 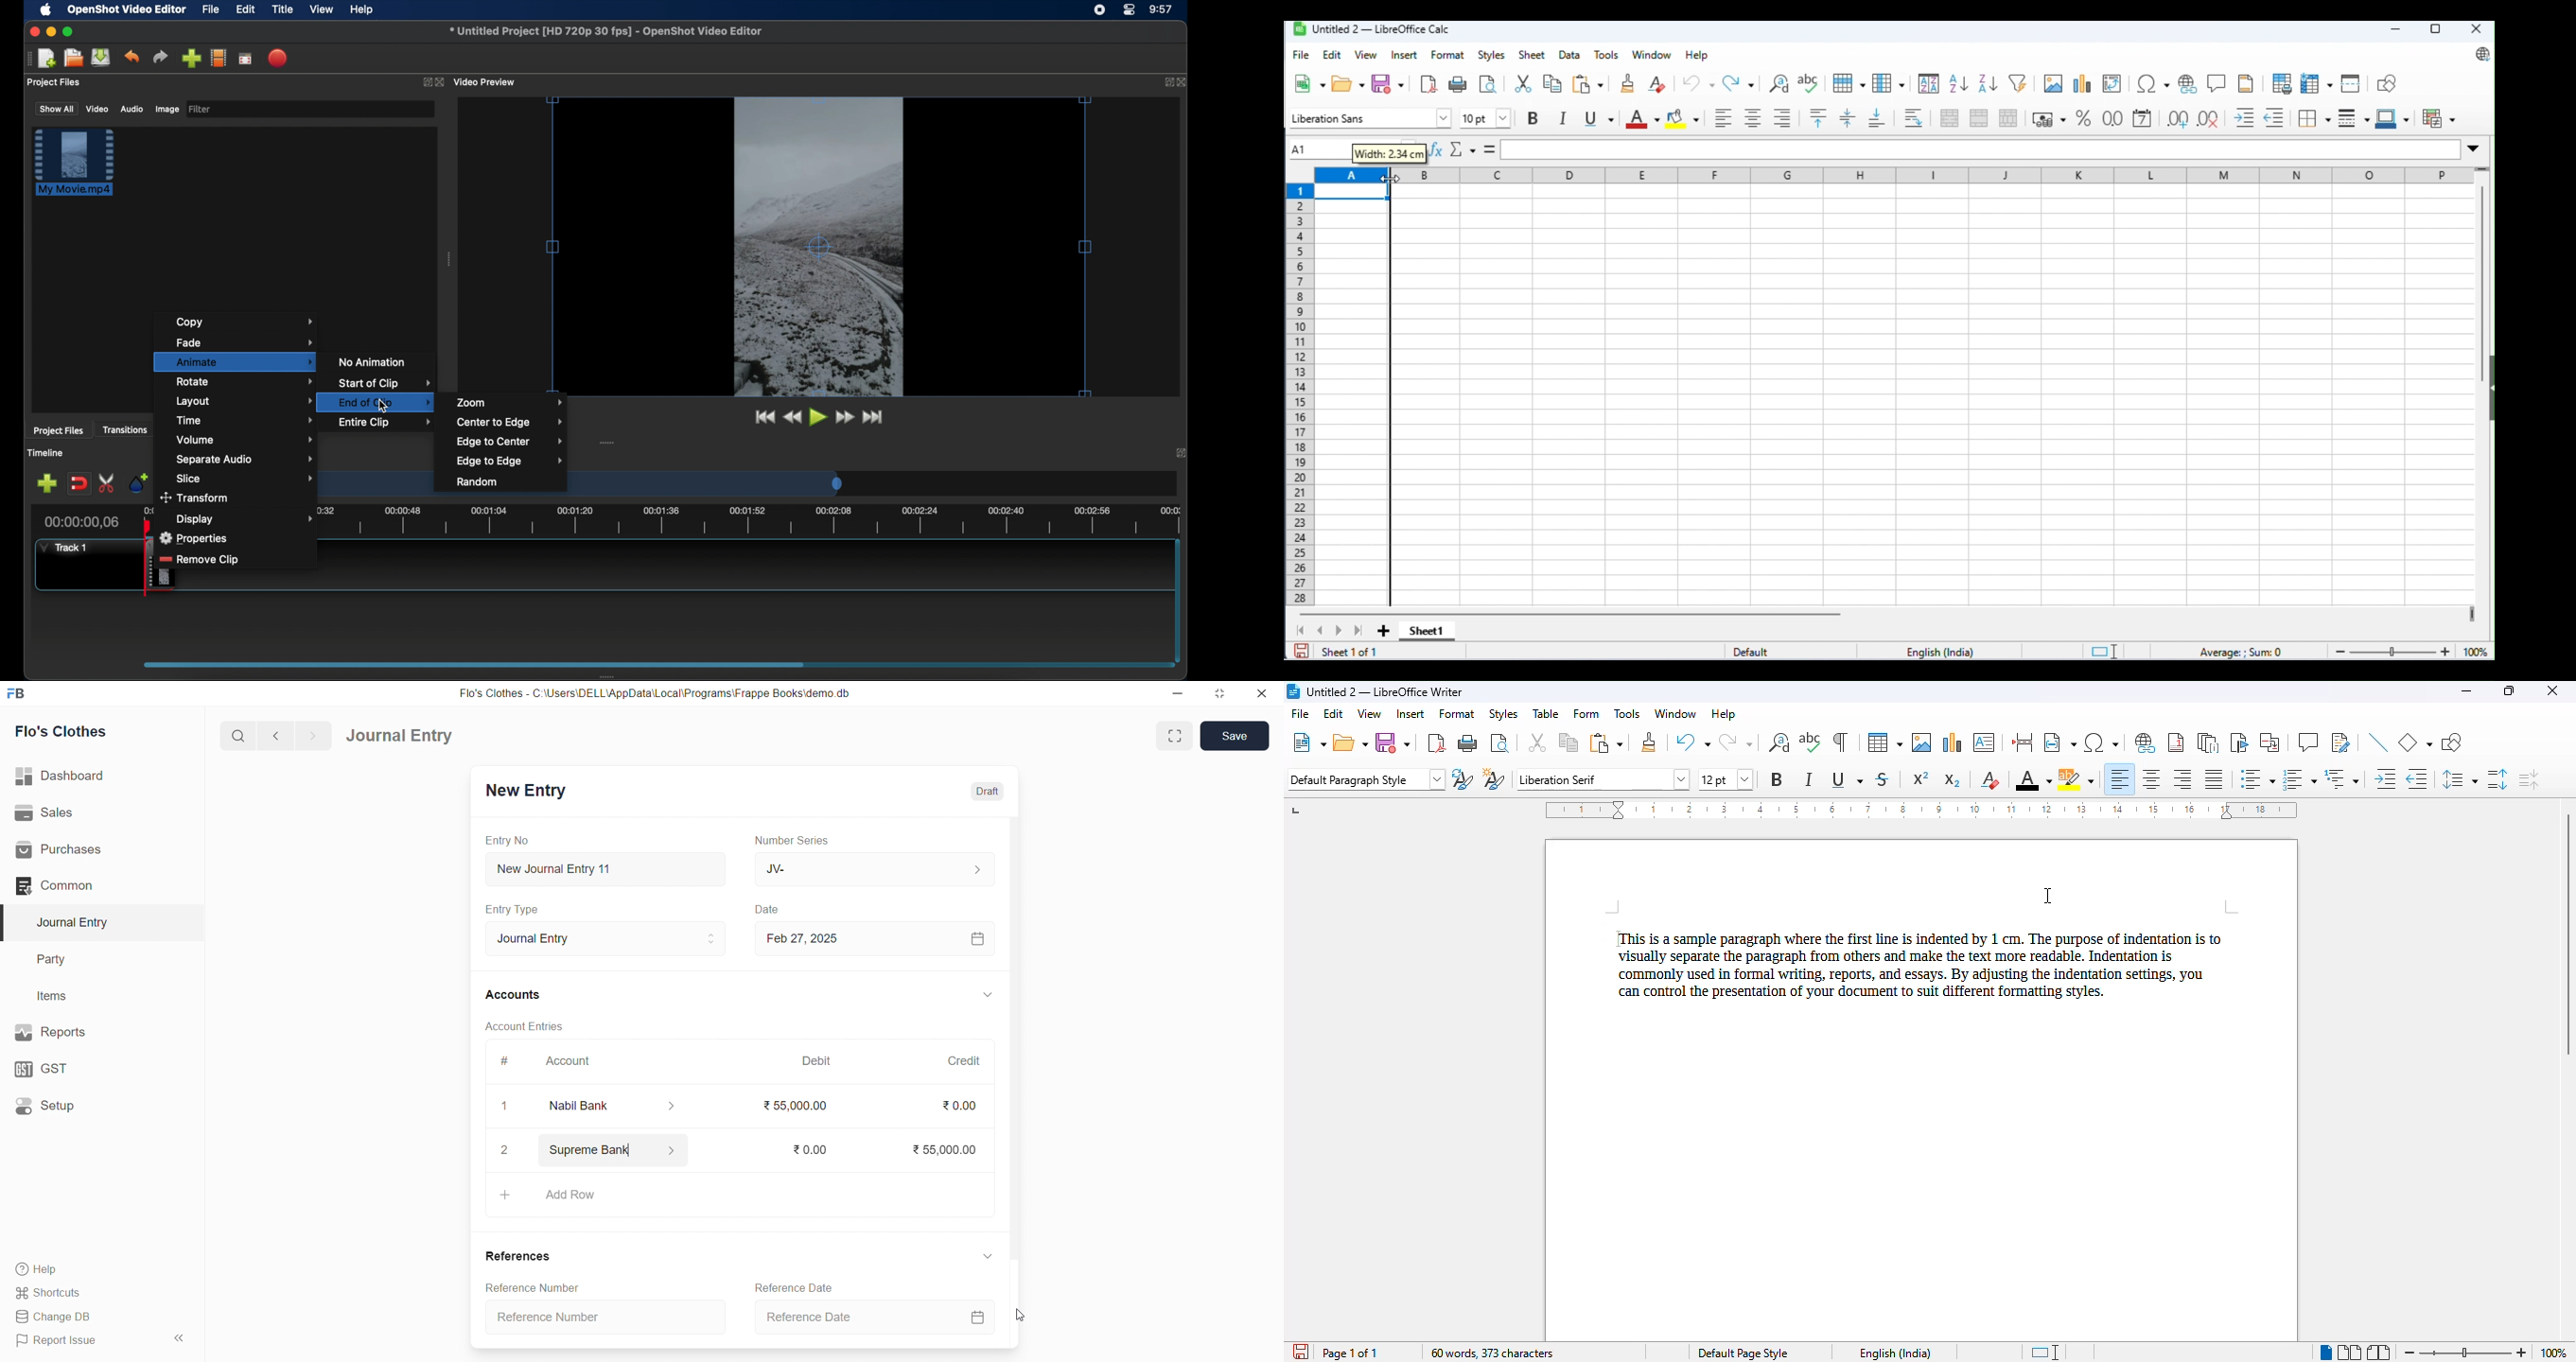 I want to click on drag handle, so click(x=450, y=259).